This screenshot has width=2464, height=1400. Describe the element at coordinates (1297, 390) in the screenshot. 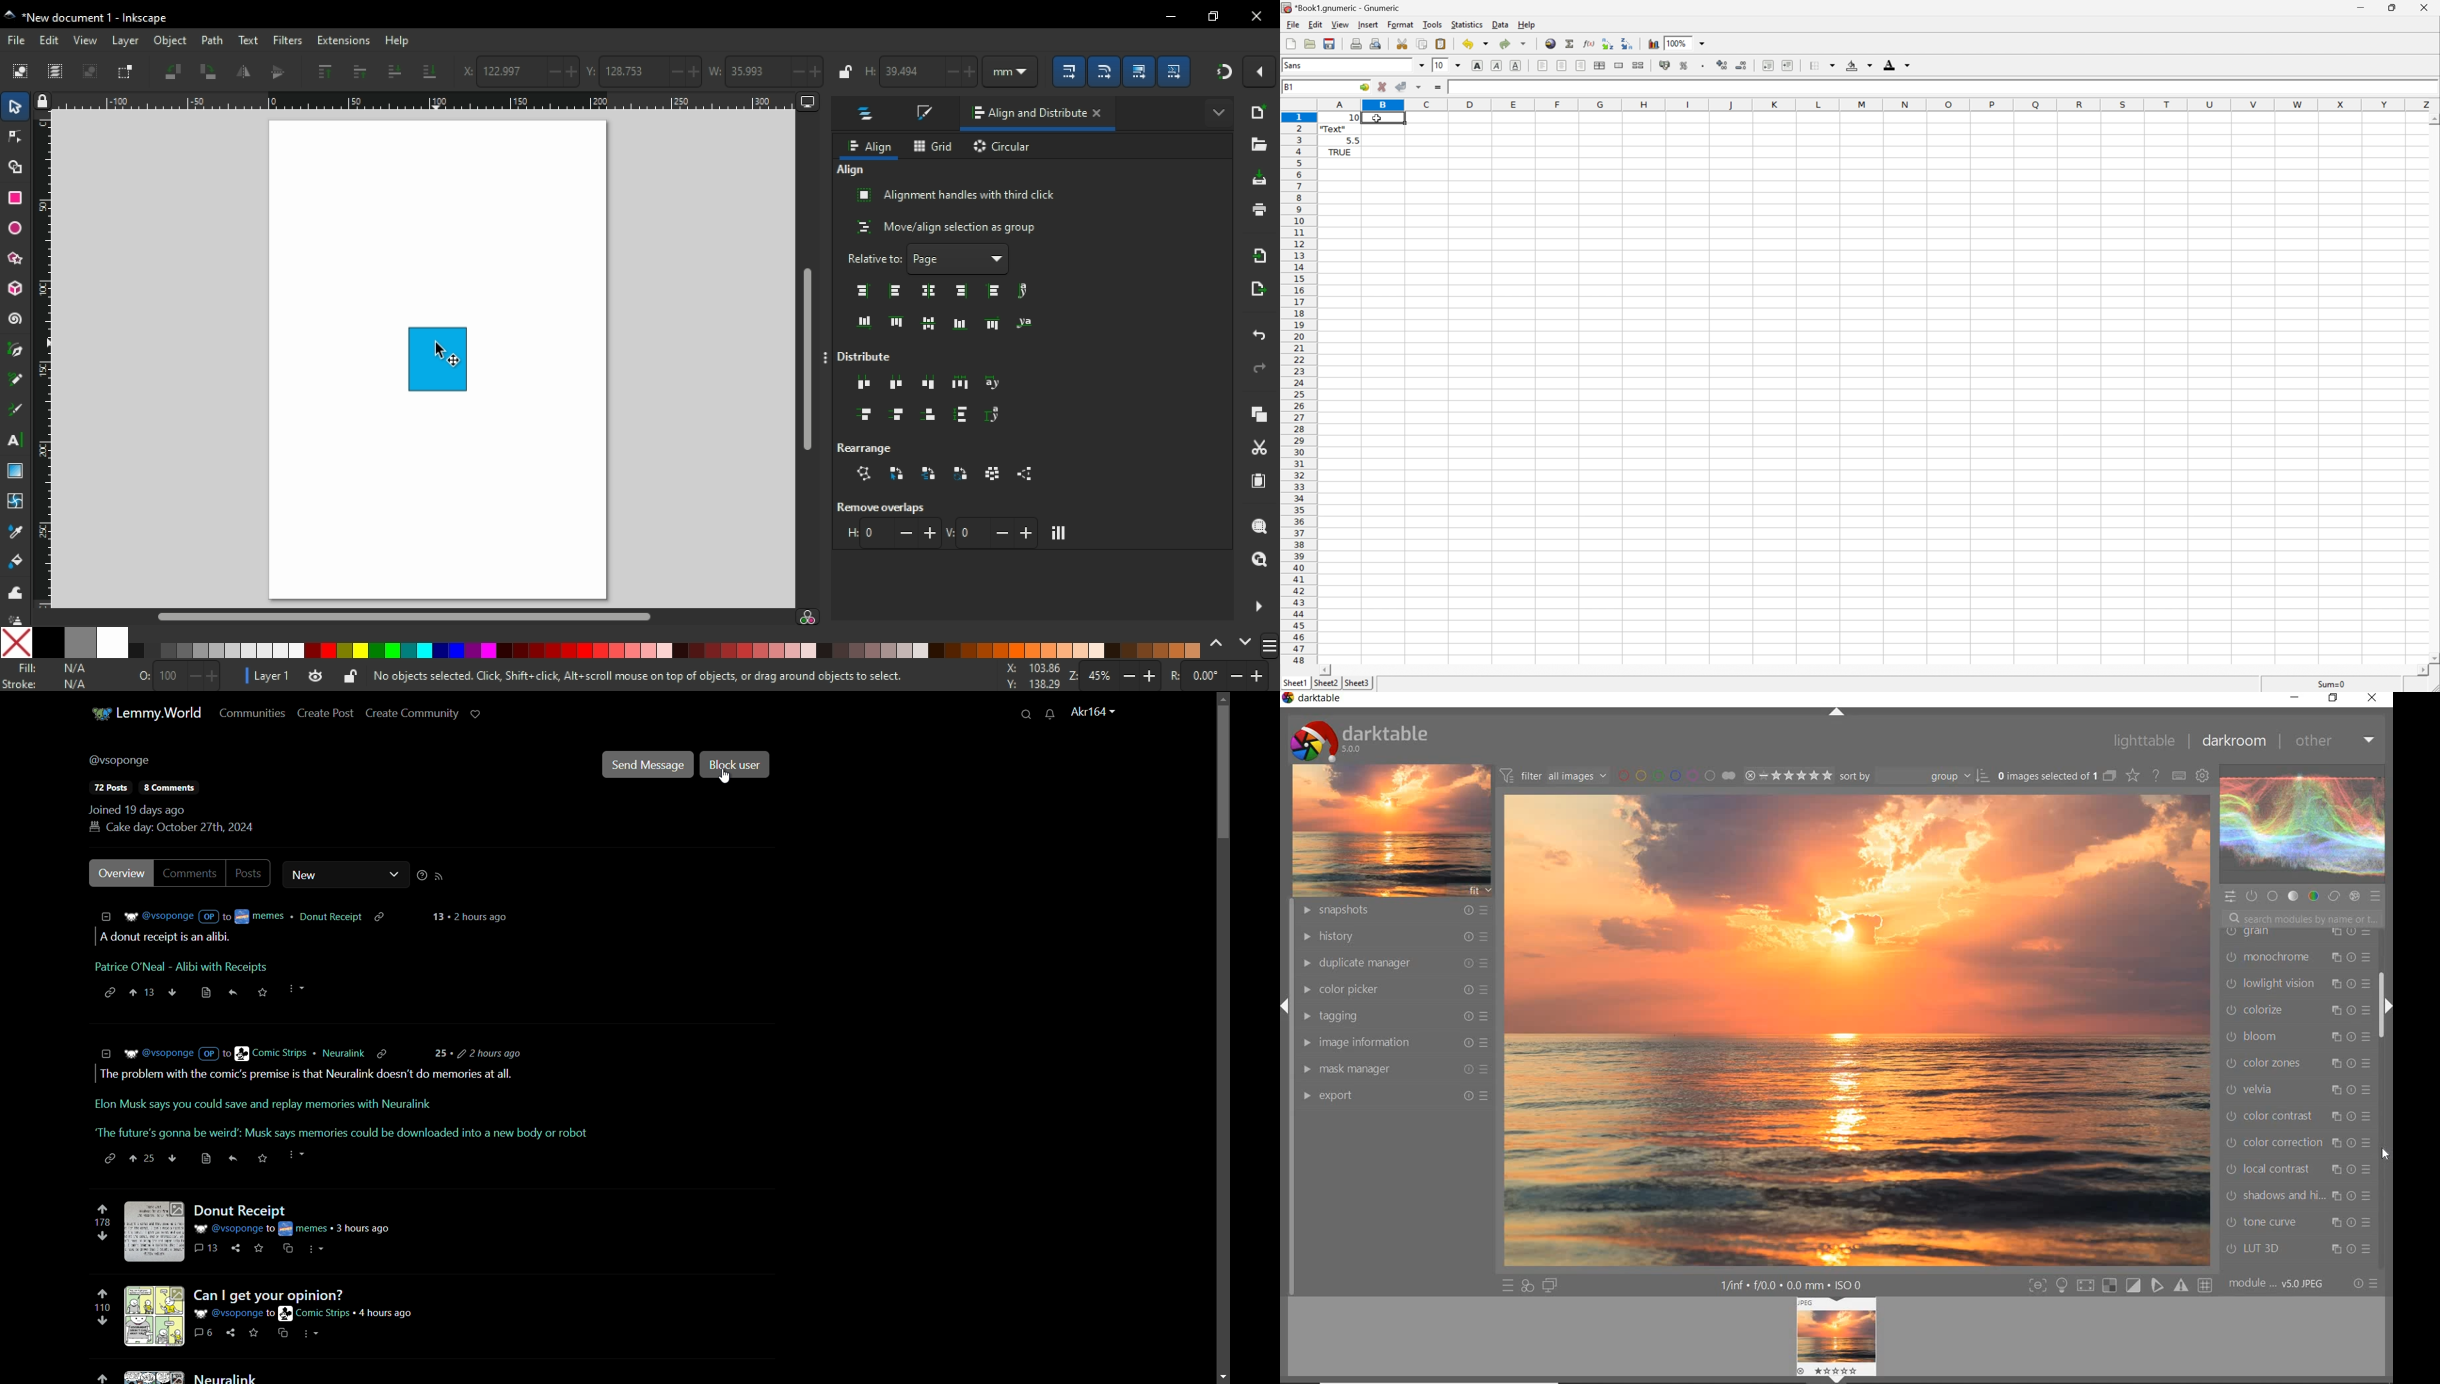

I see `Row Numbers` at that location.